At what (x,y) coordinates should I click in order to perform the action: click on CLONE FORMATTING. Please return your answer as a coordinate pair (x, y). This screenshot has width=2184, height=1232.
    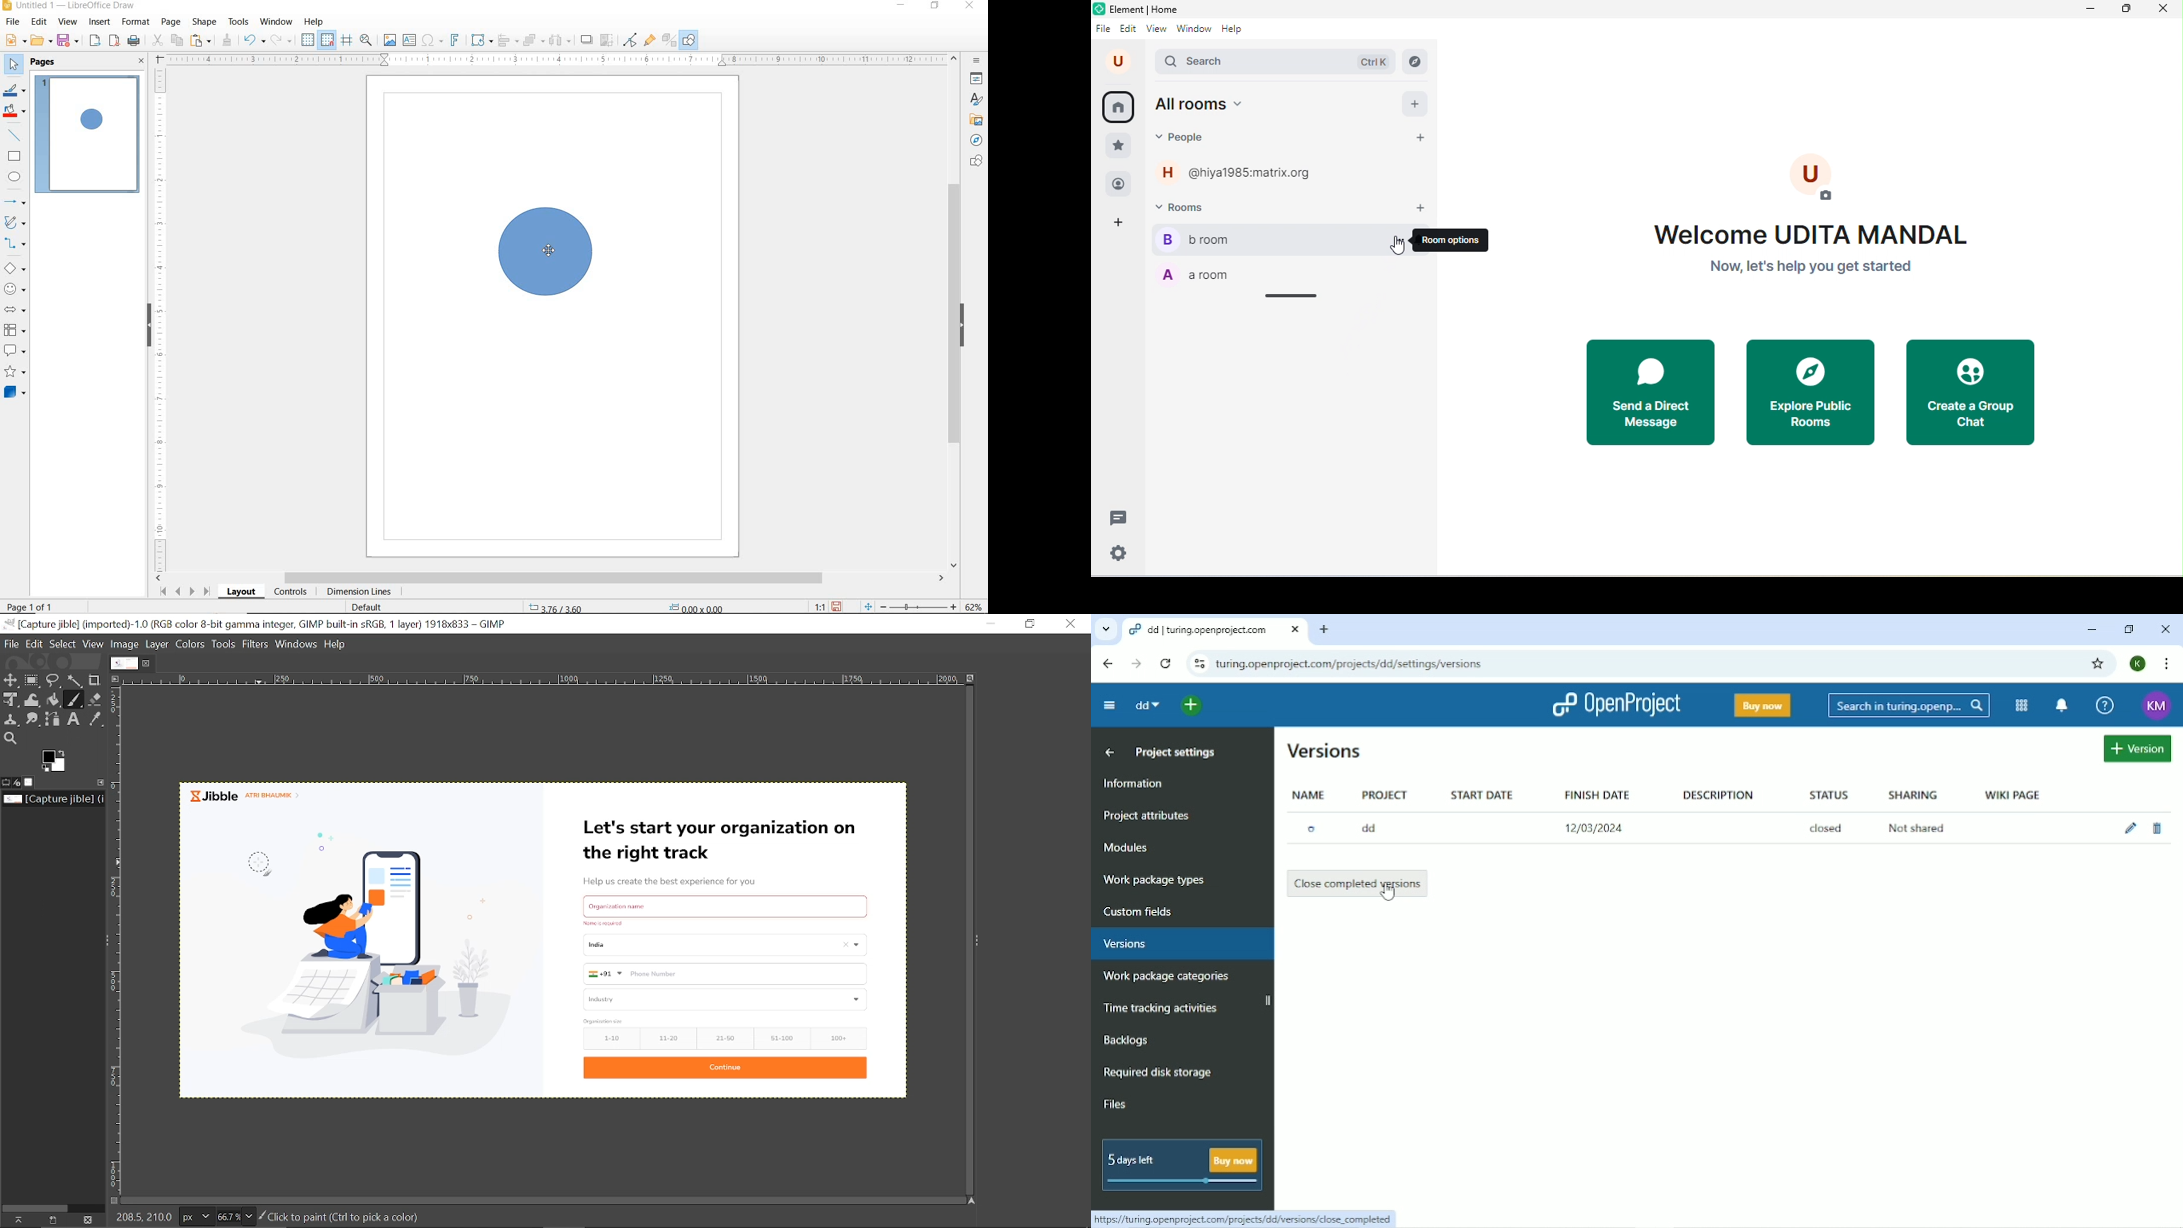
    Looking at the image, I should click on (228, 40).